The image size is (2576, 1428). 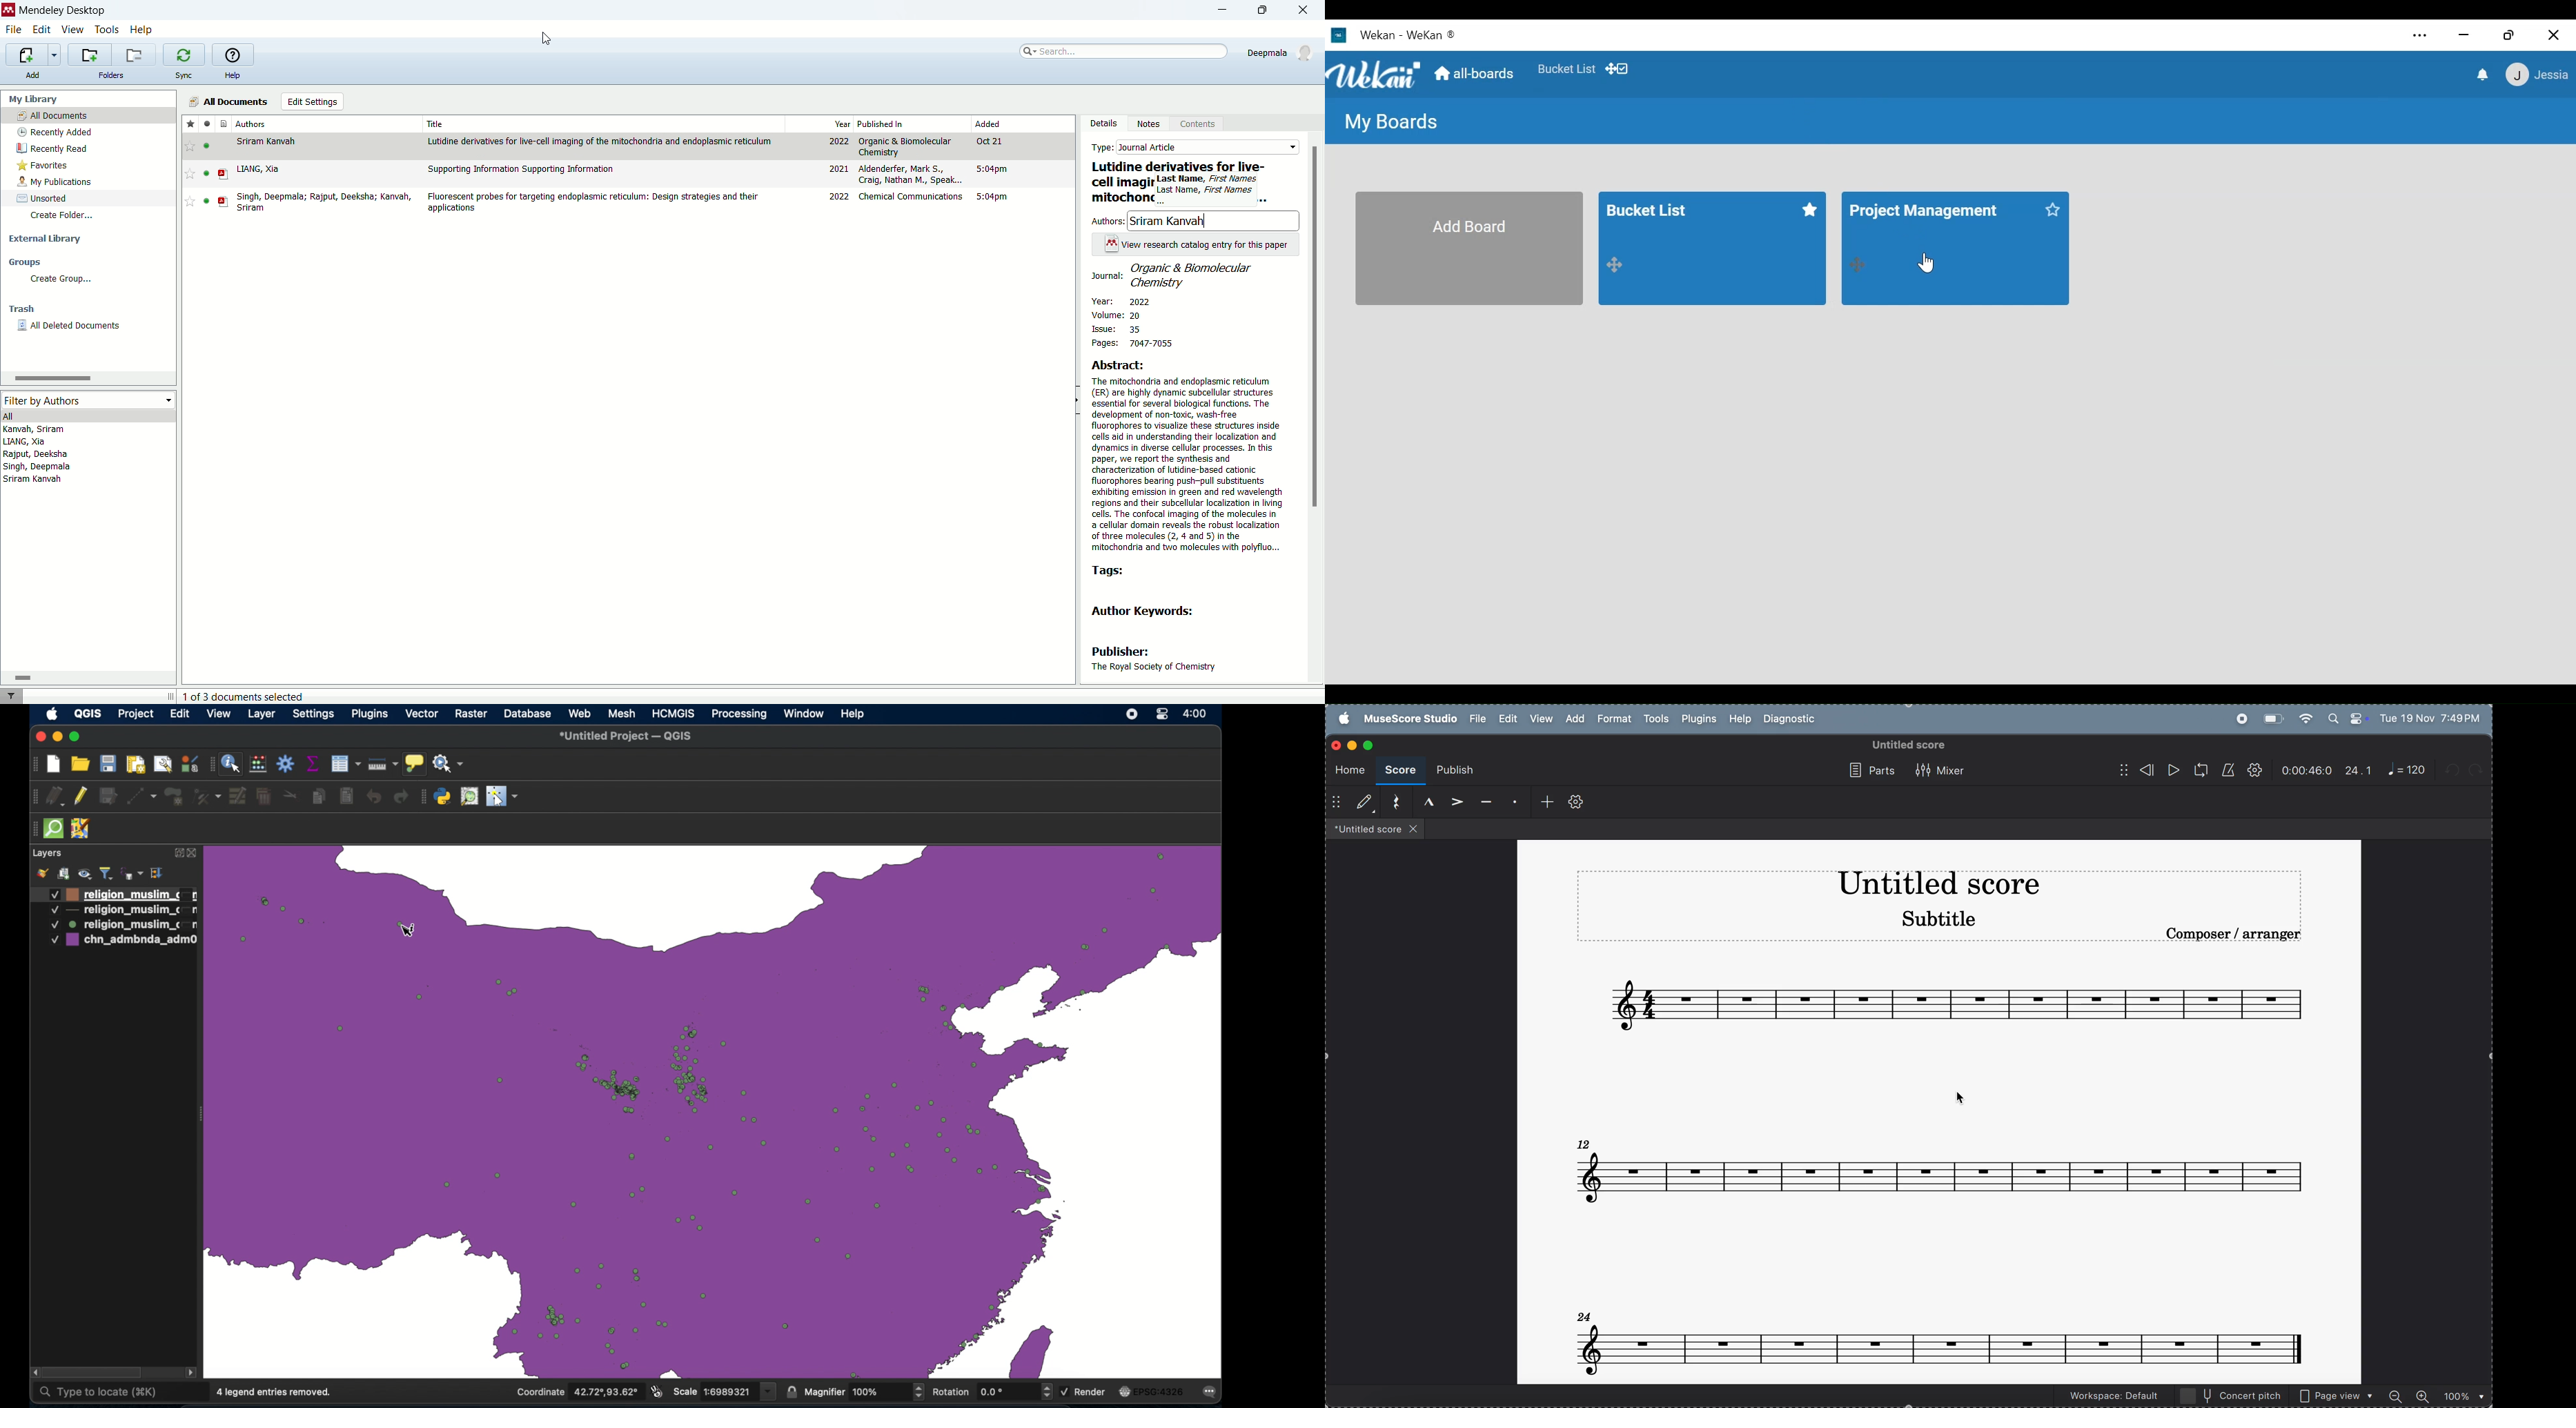 What do you see at coordinates (74, 31) in the screenshot?
I see `view` at bounding box center [74, 31].